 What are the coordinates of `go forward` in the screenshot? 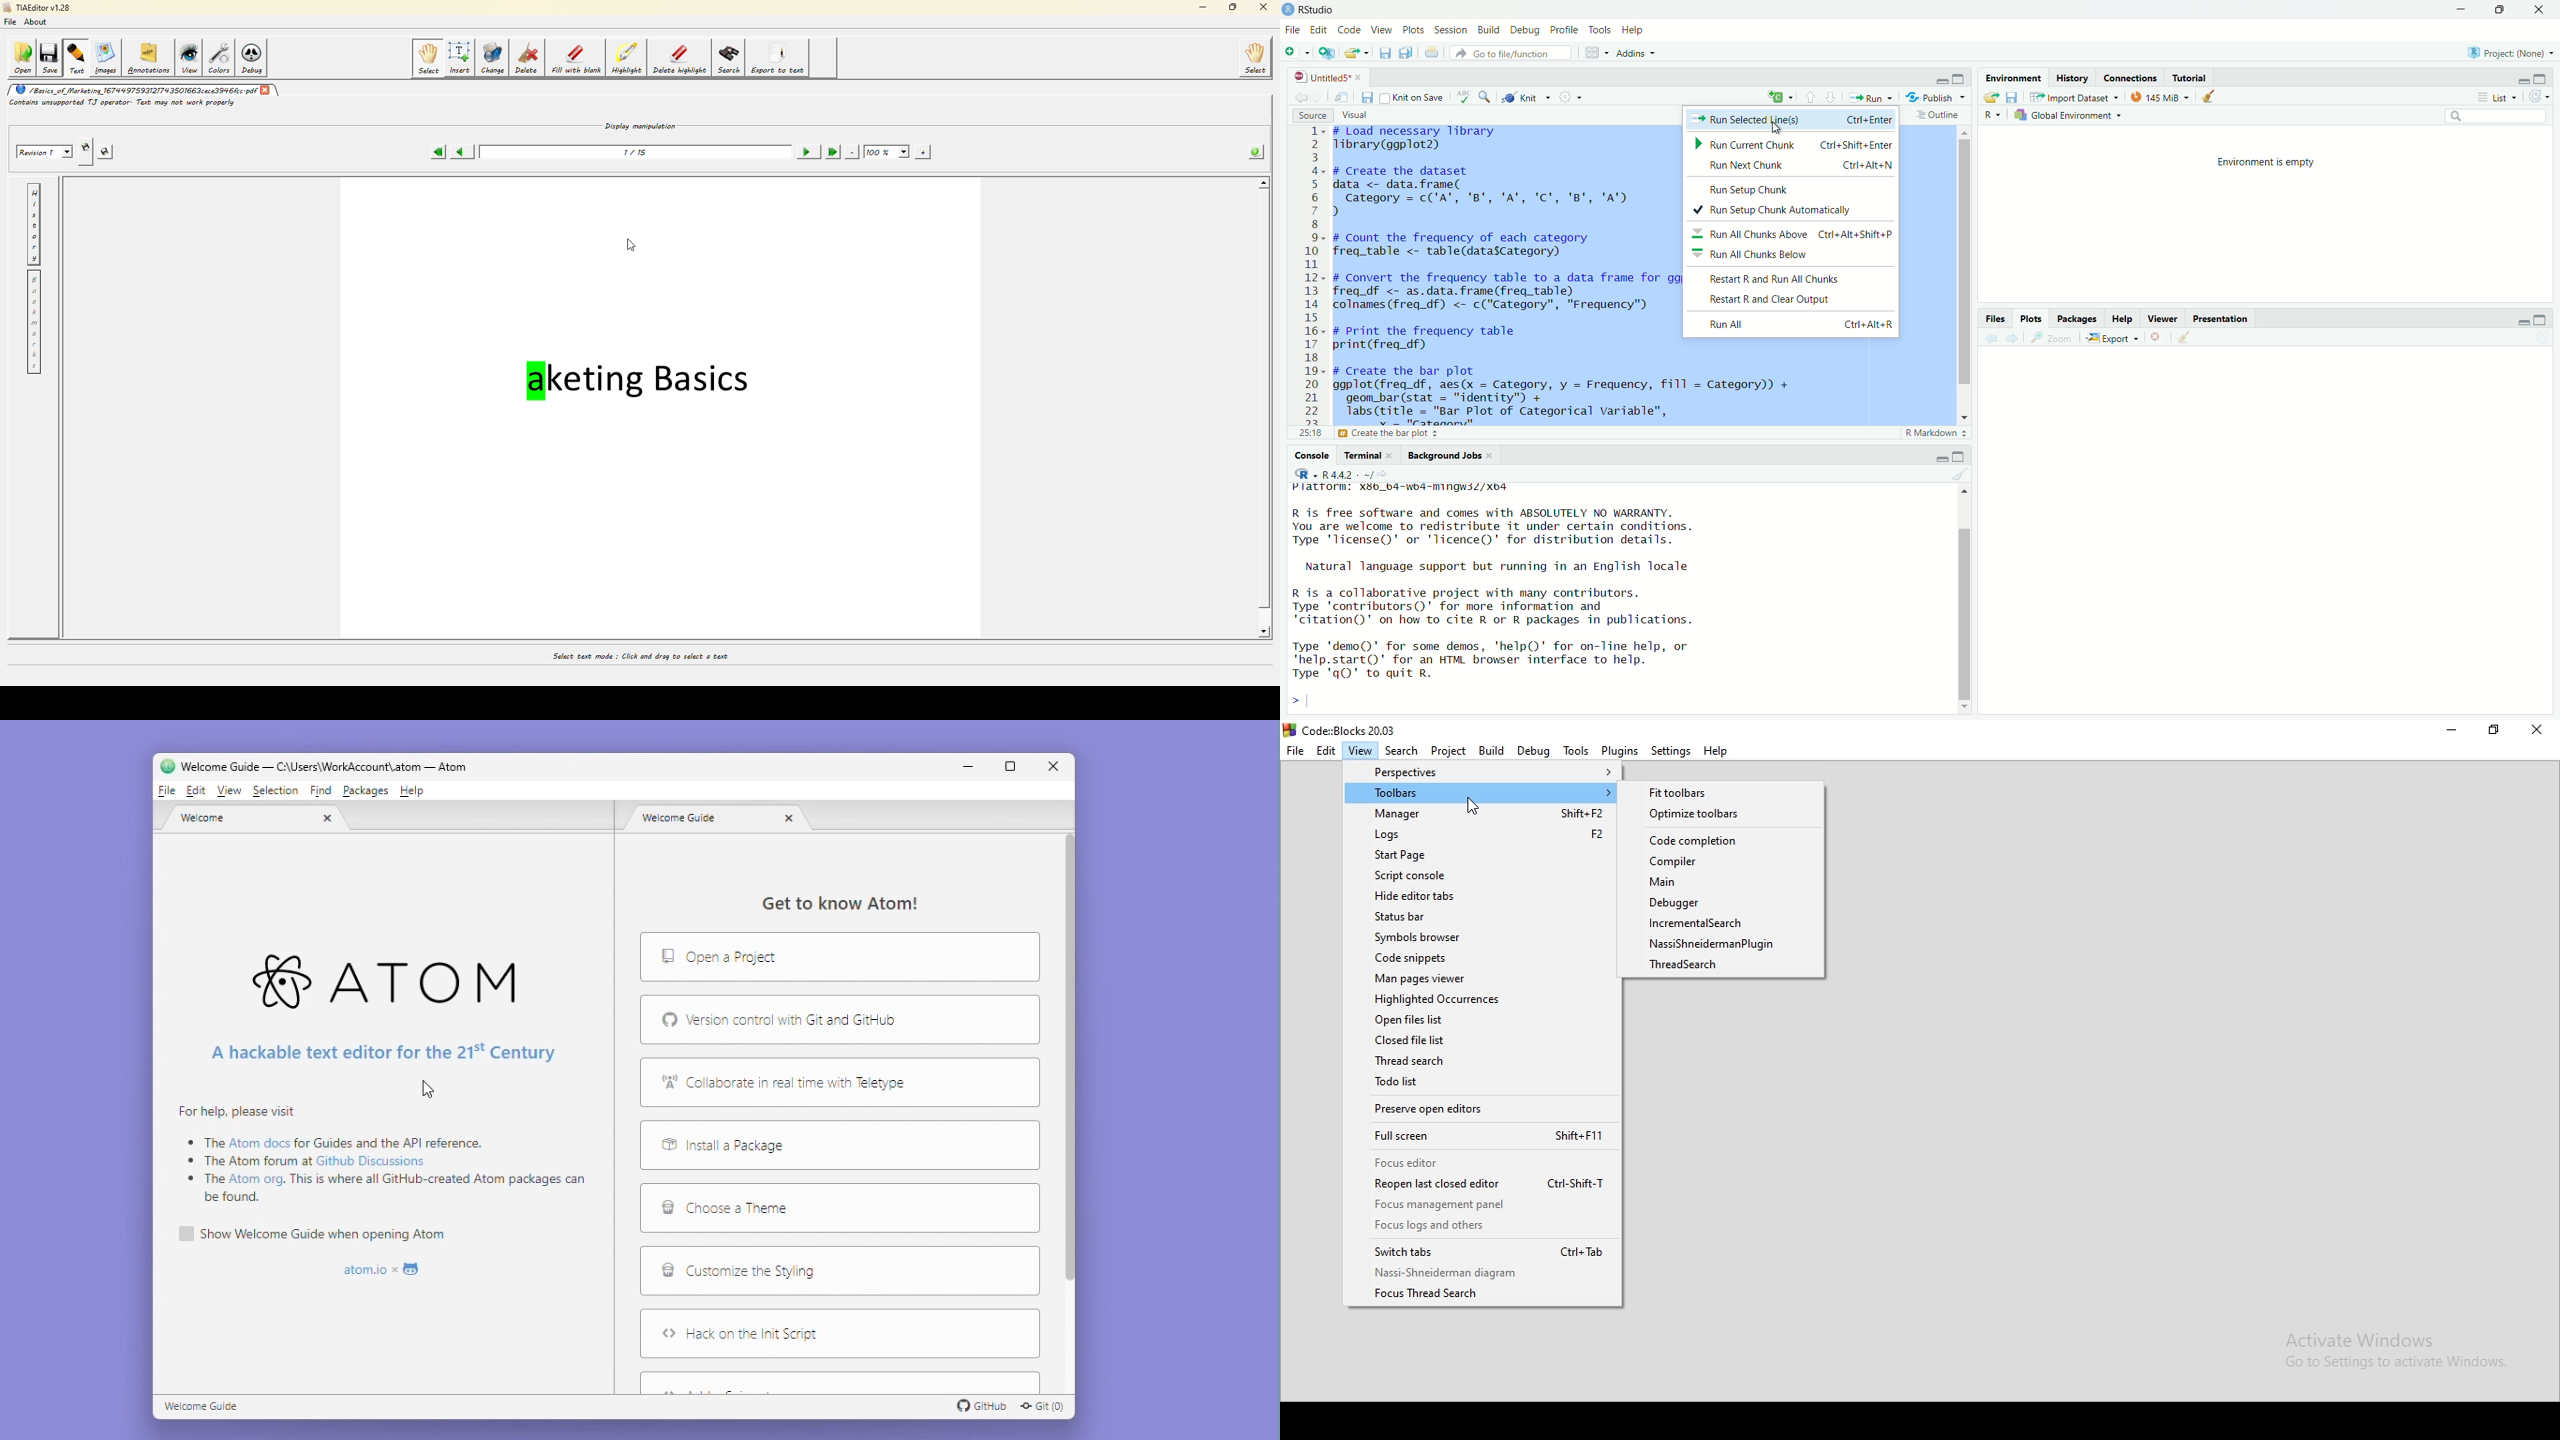 It's located at (1319, 98).